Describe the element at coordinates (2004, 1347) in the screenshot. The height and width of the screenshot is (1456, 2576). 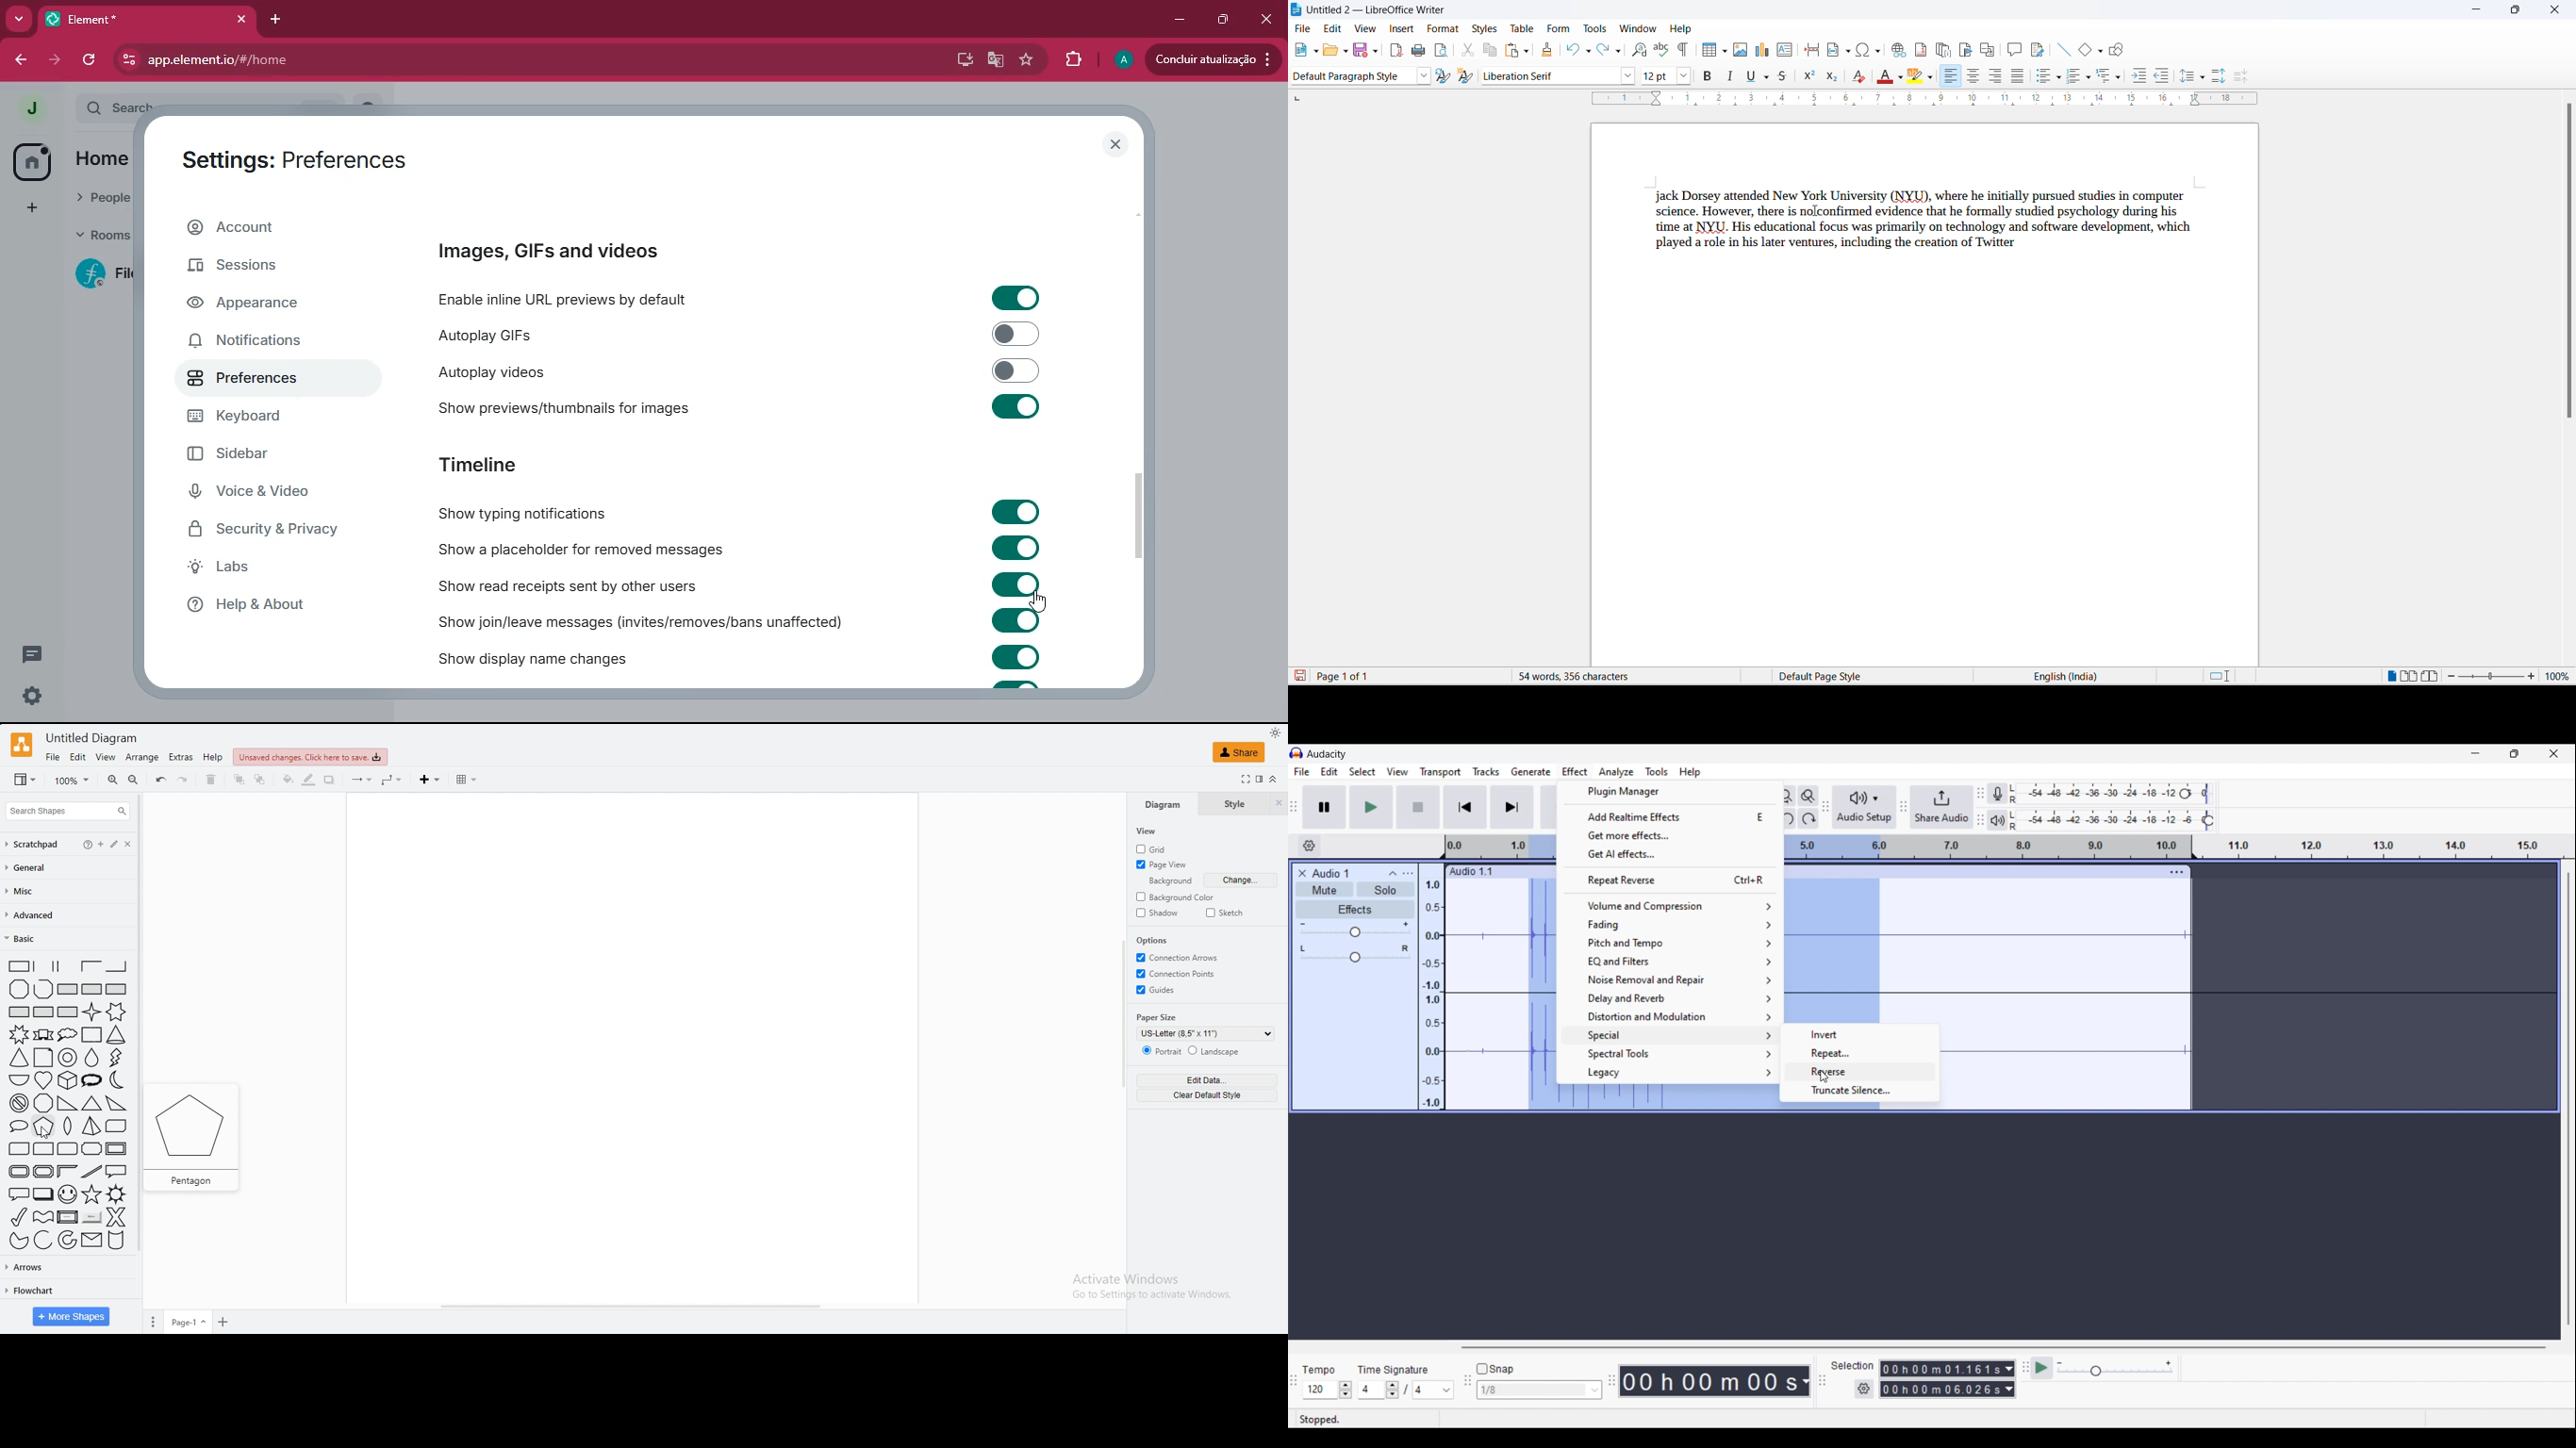
I see `Horizontal slide bar` at that location.